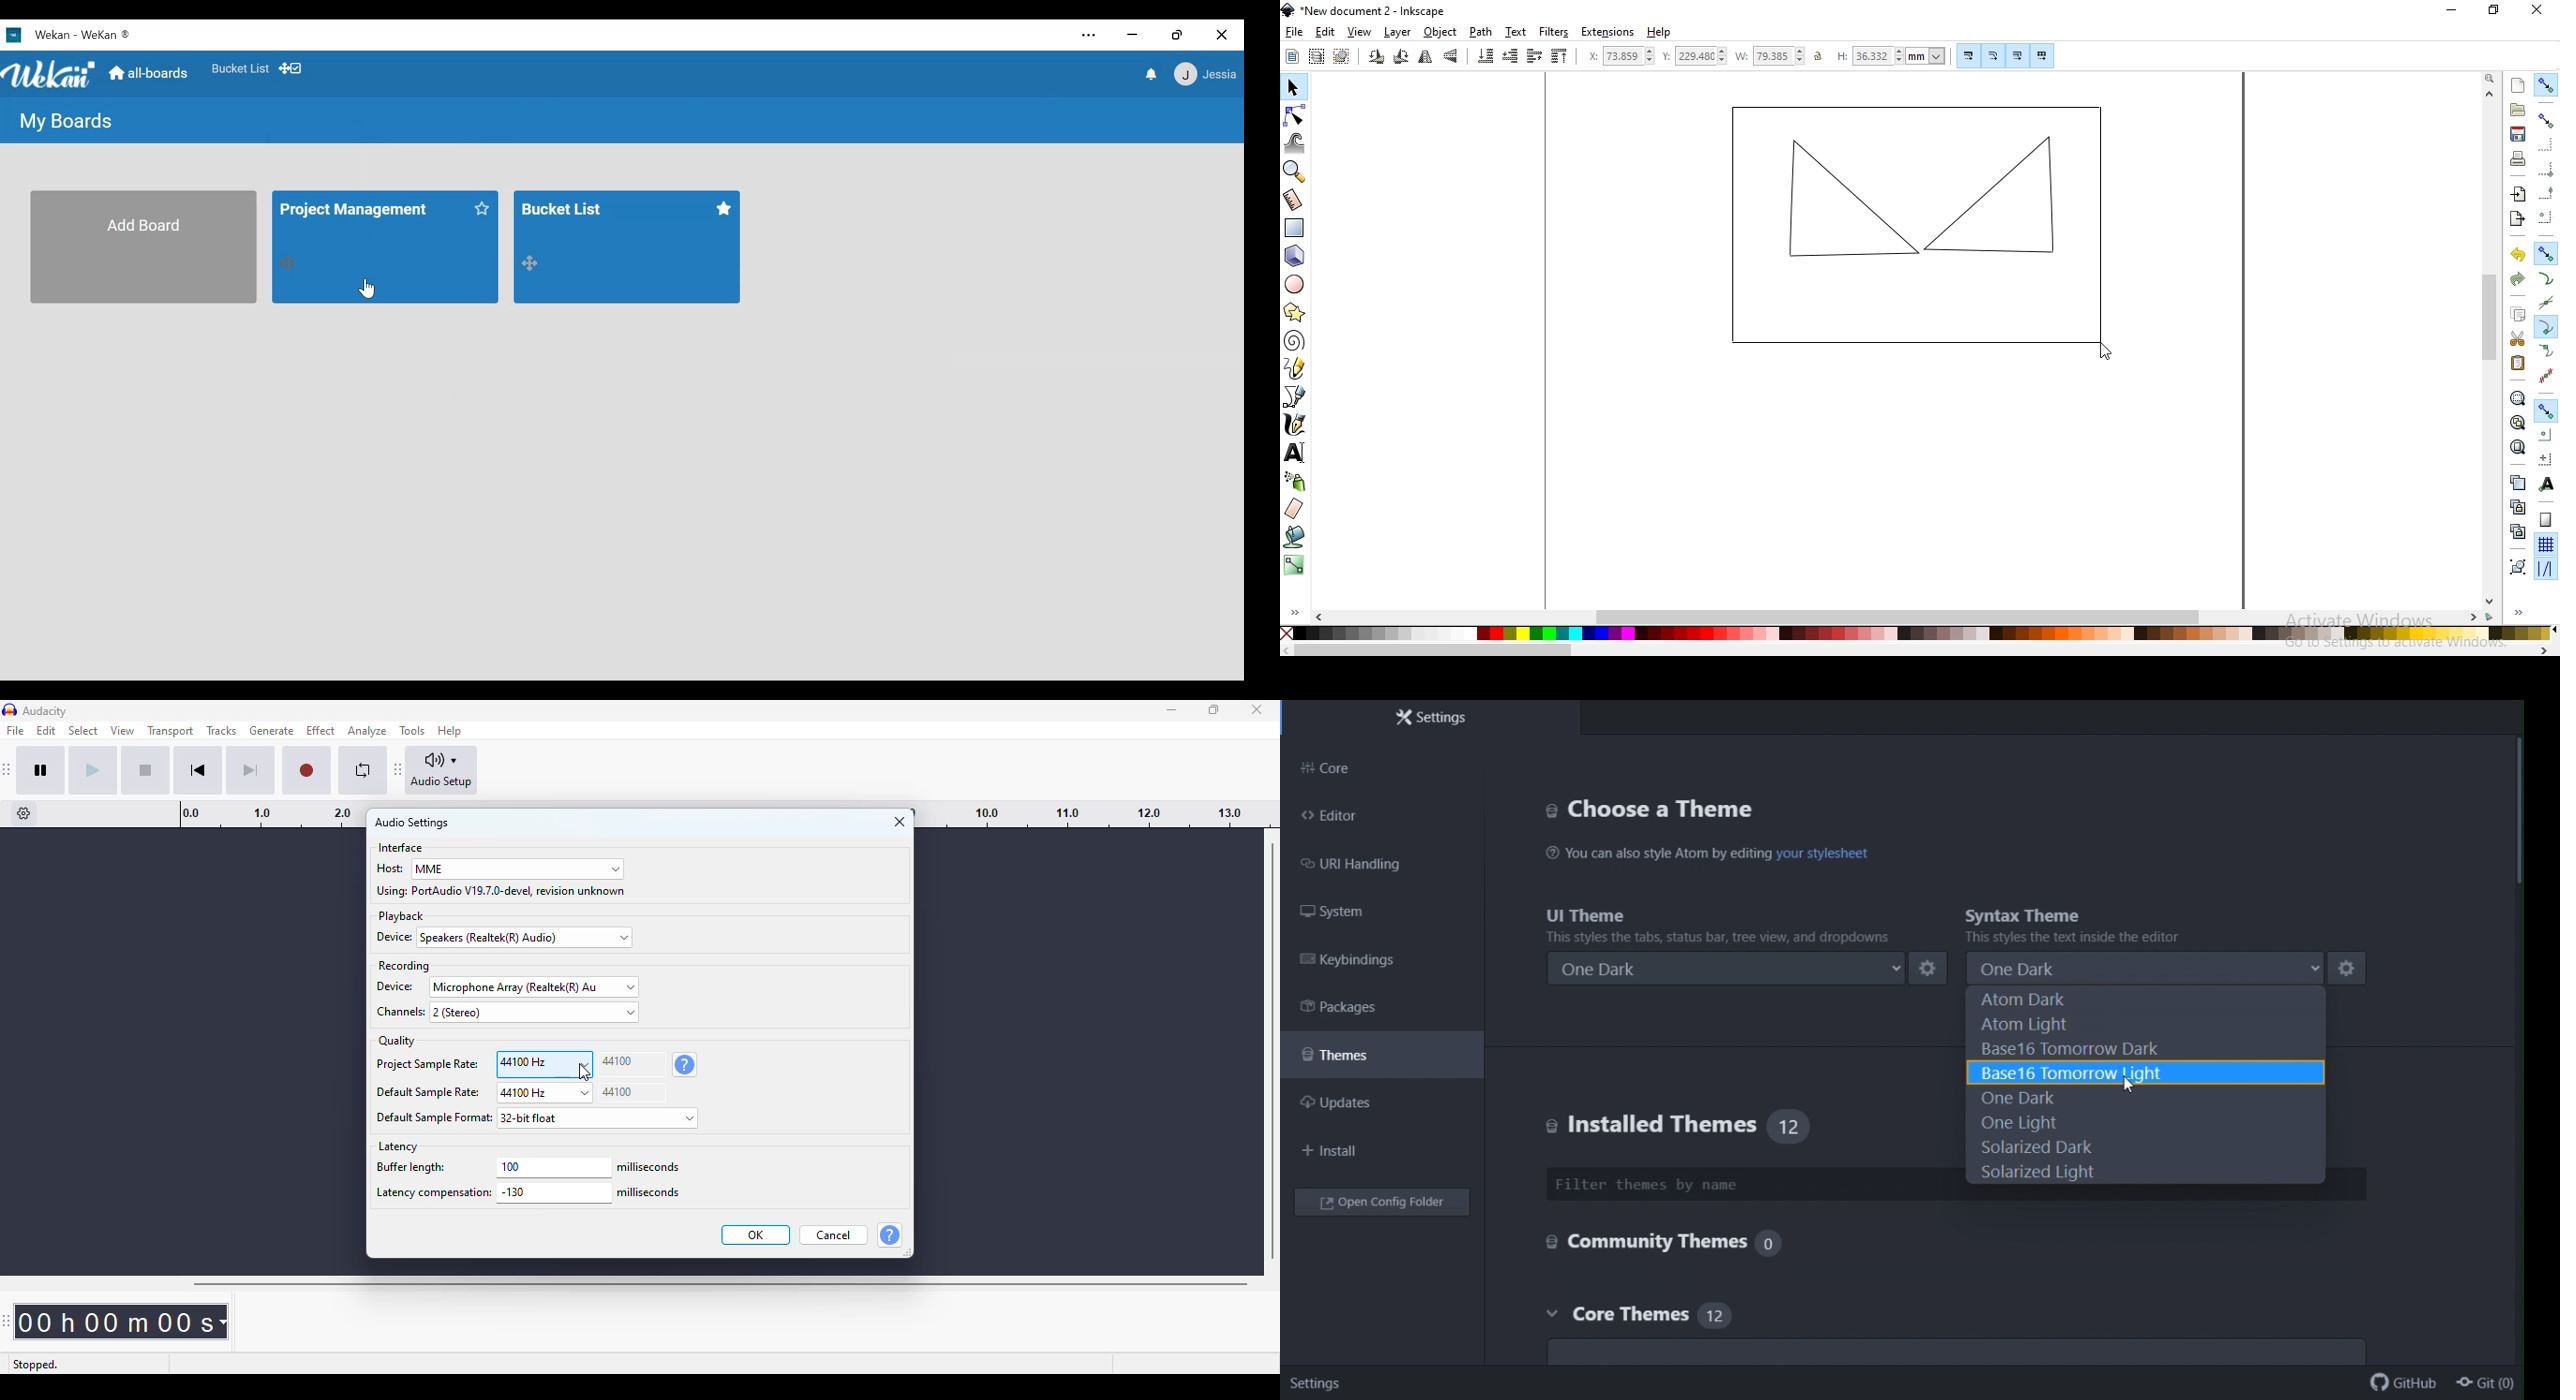  What do you see at coordinates (435, 1118) in the screenshot?
I see `` at bounding box center [435, 1118].